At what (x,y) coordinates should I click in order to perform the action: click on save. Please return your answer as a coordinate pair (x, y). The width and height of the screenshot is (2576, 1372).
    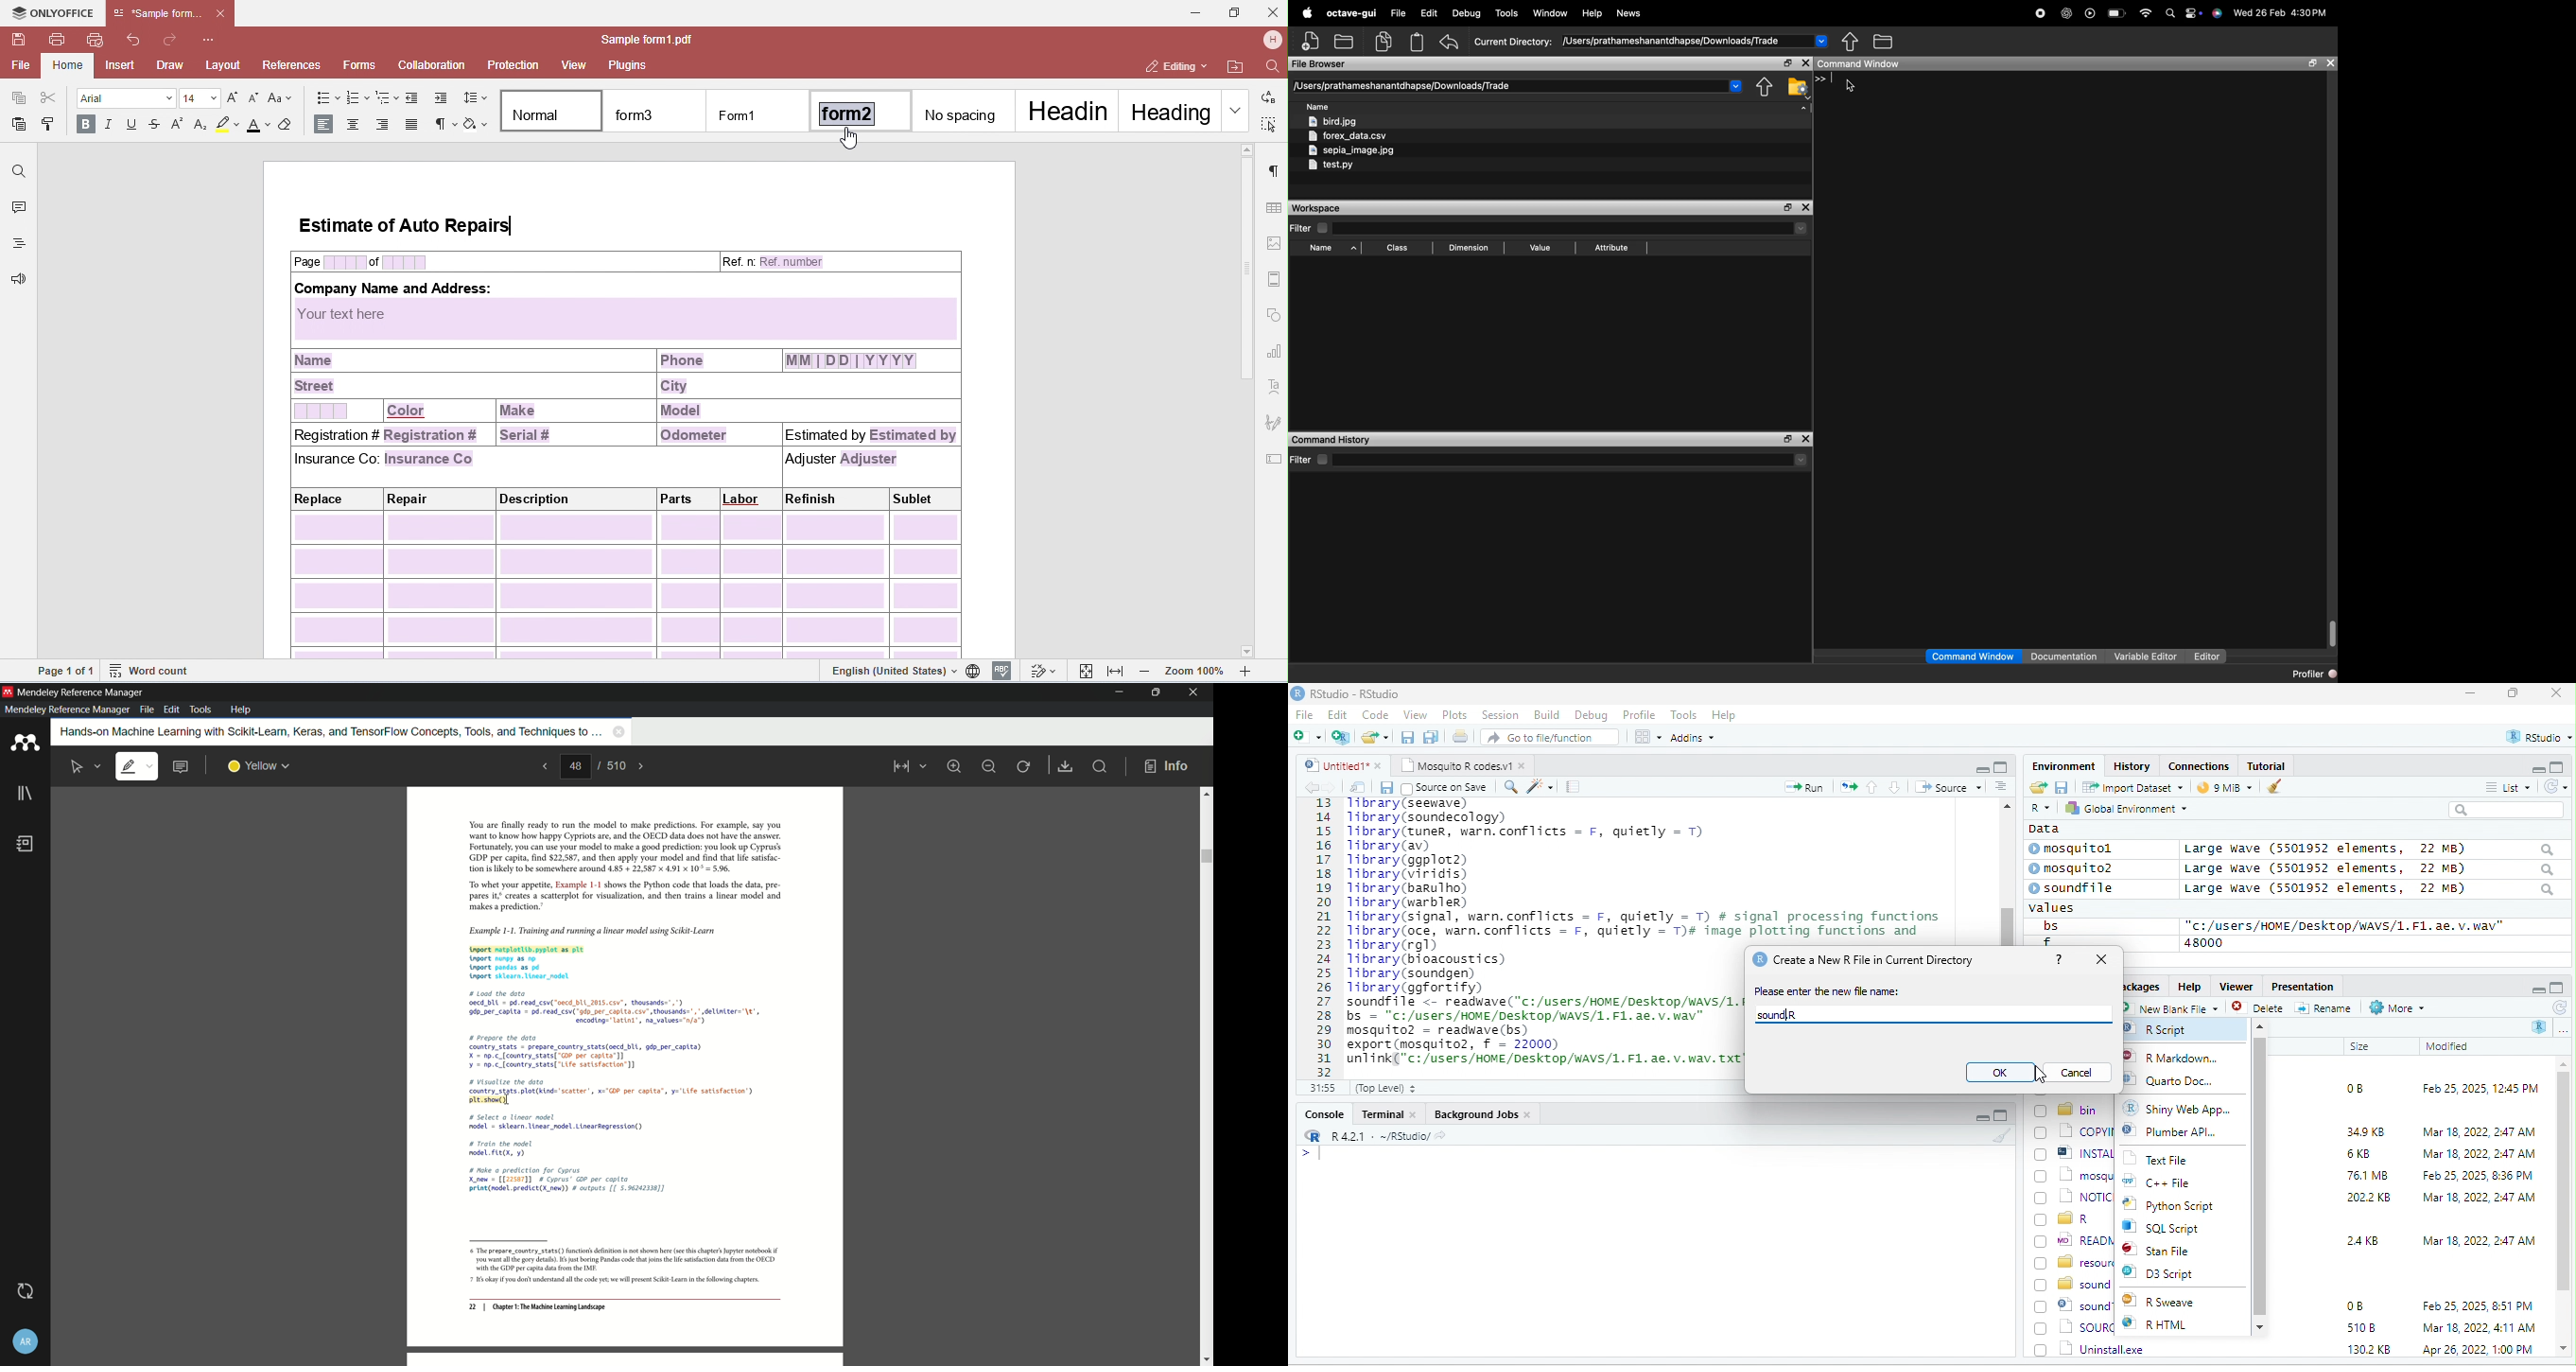
    Looking at the image, I should click on (1409, 738).